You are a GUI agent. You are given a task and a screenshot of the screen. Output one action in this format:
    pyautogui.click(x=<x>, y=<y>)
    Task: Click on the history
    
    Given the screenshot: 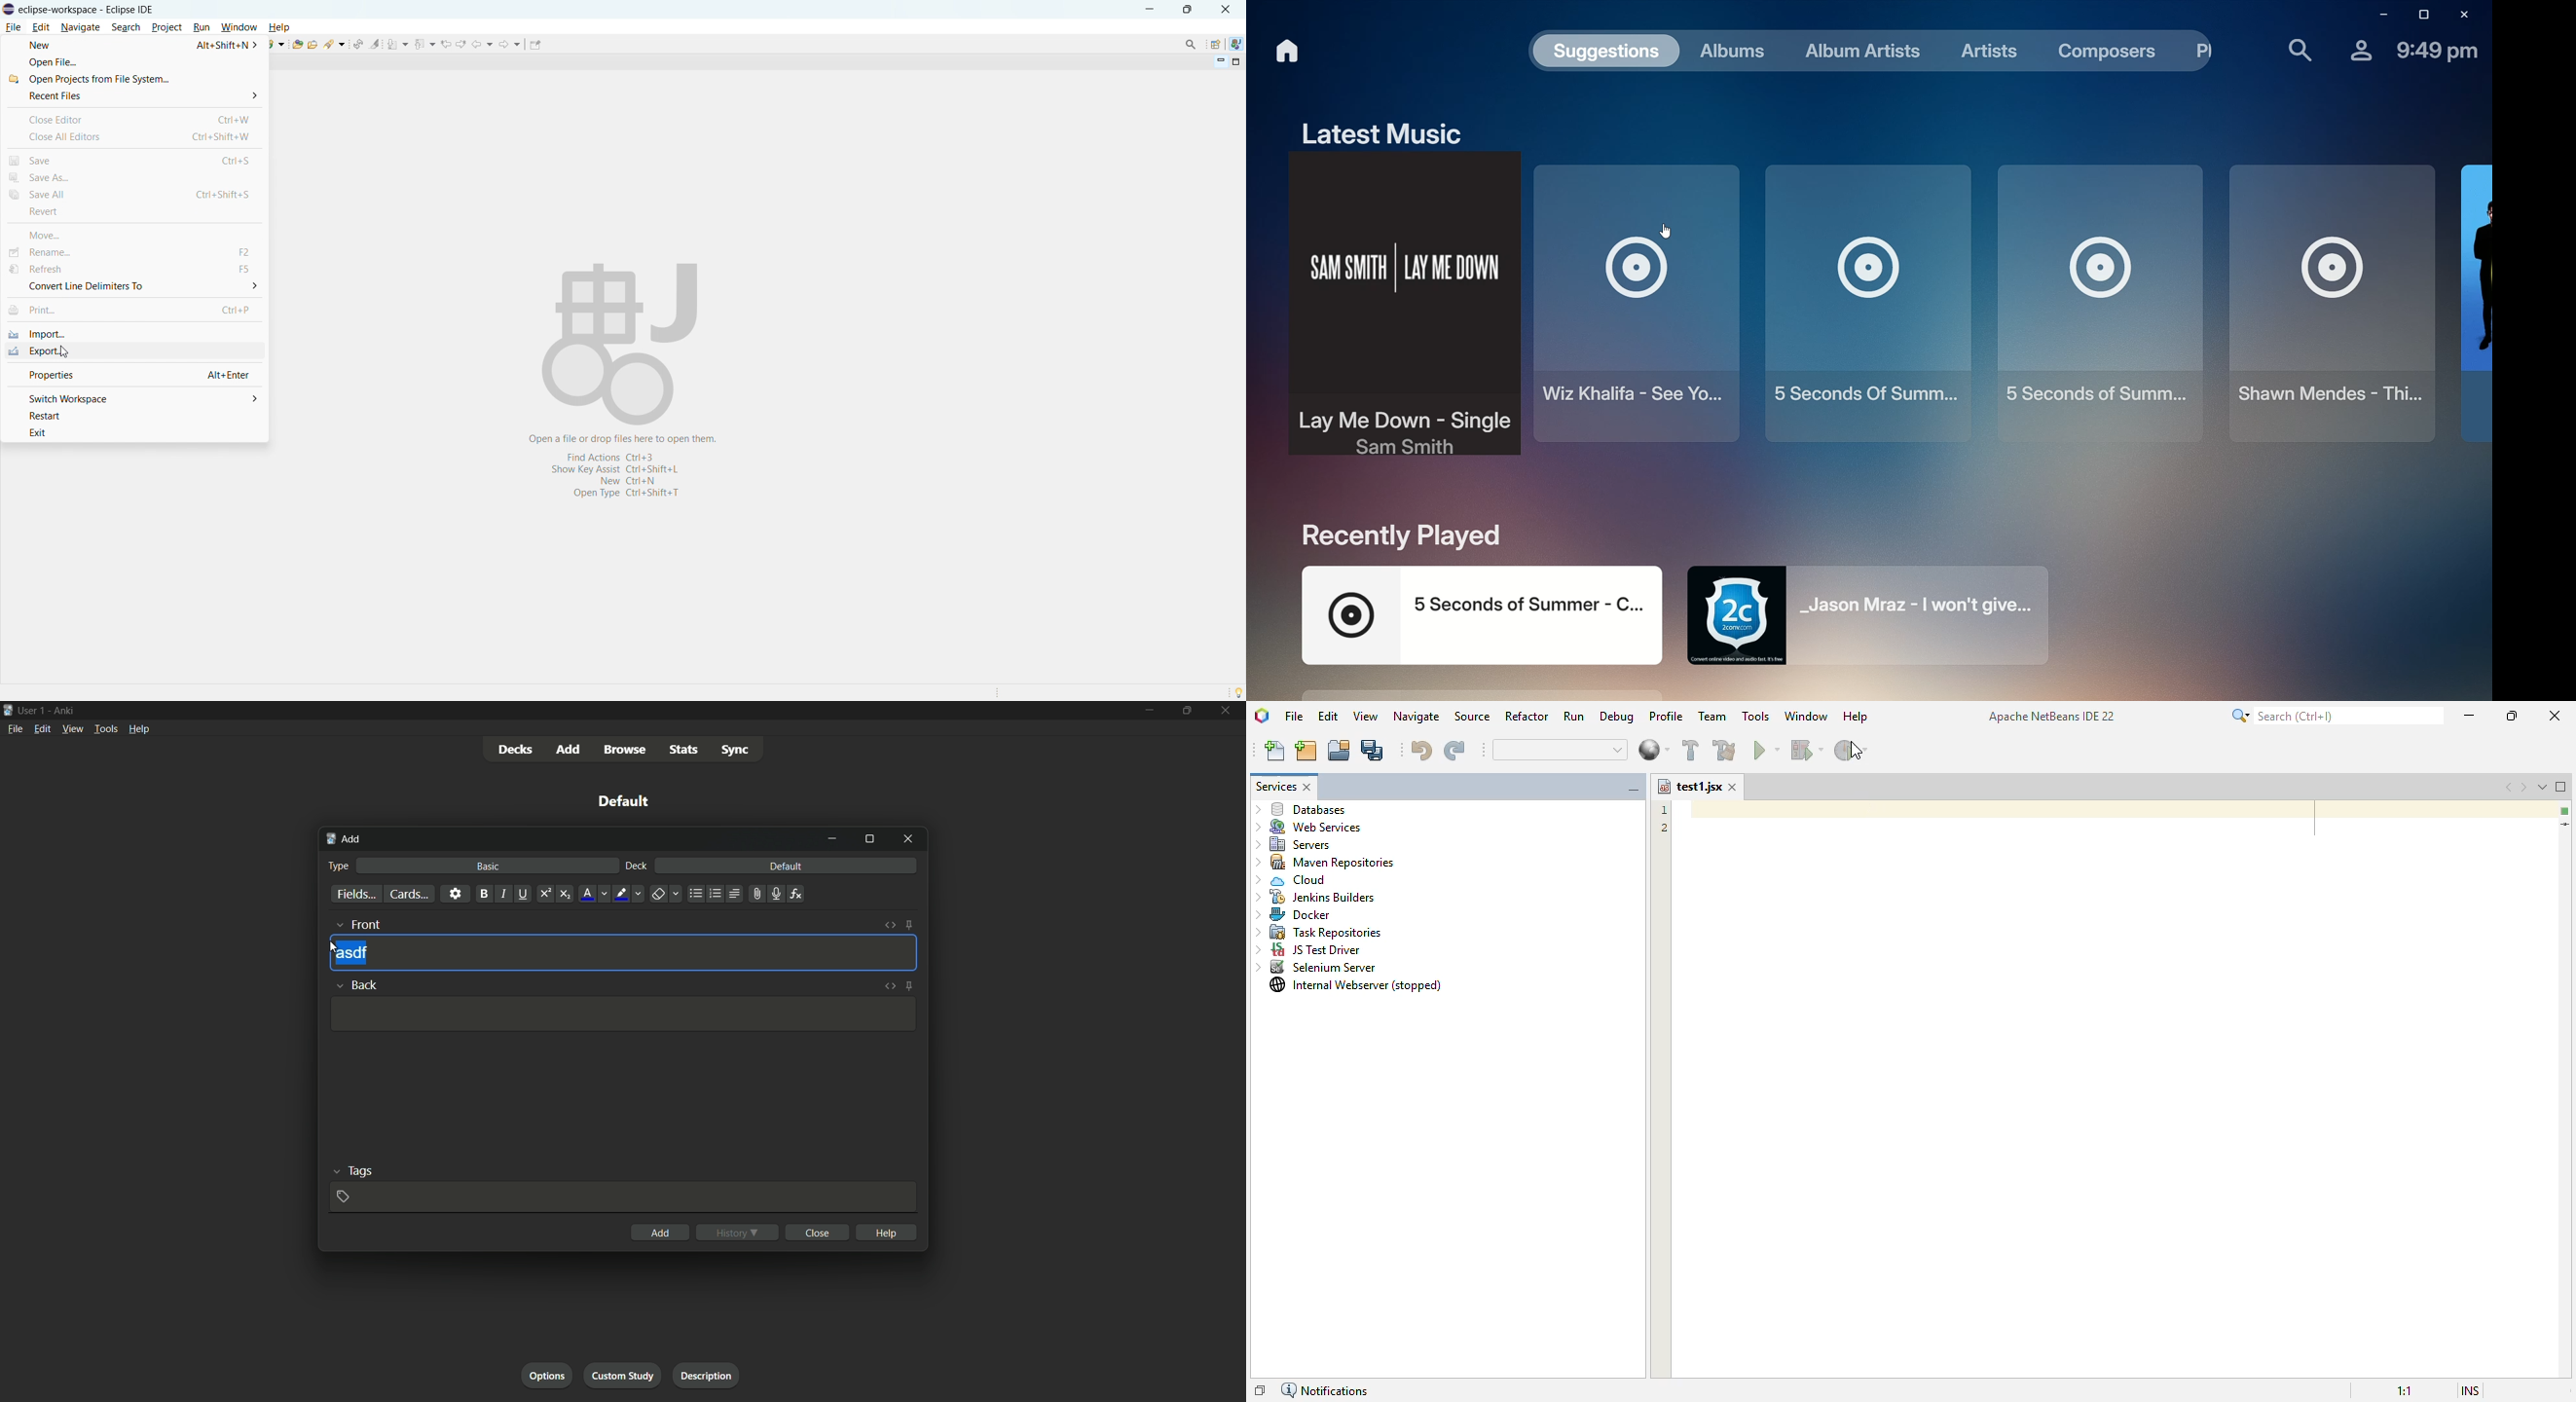 What is the action you would take?
    pyautogui.click(x=738, y=1232)
    